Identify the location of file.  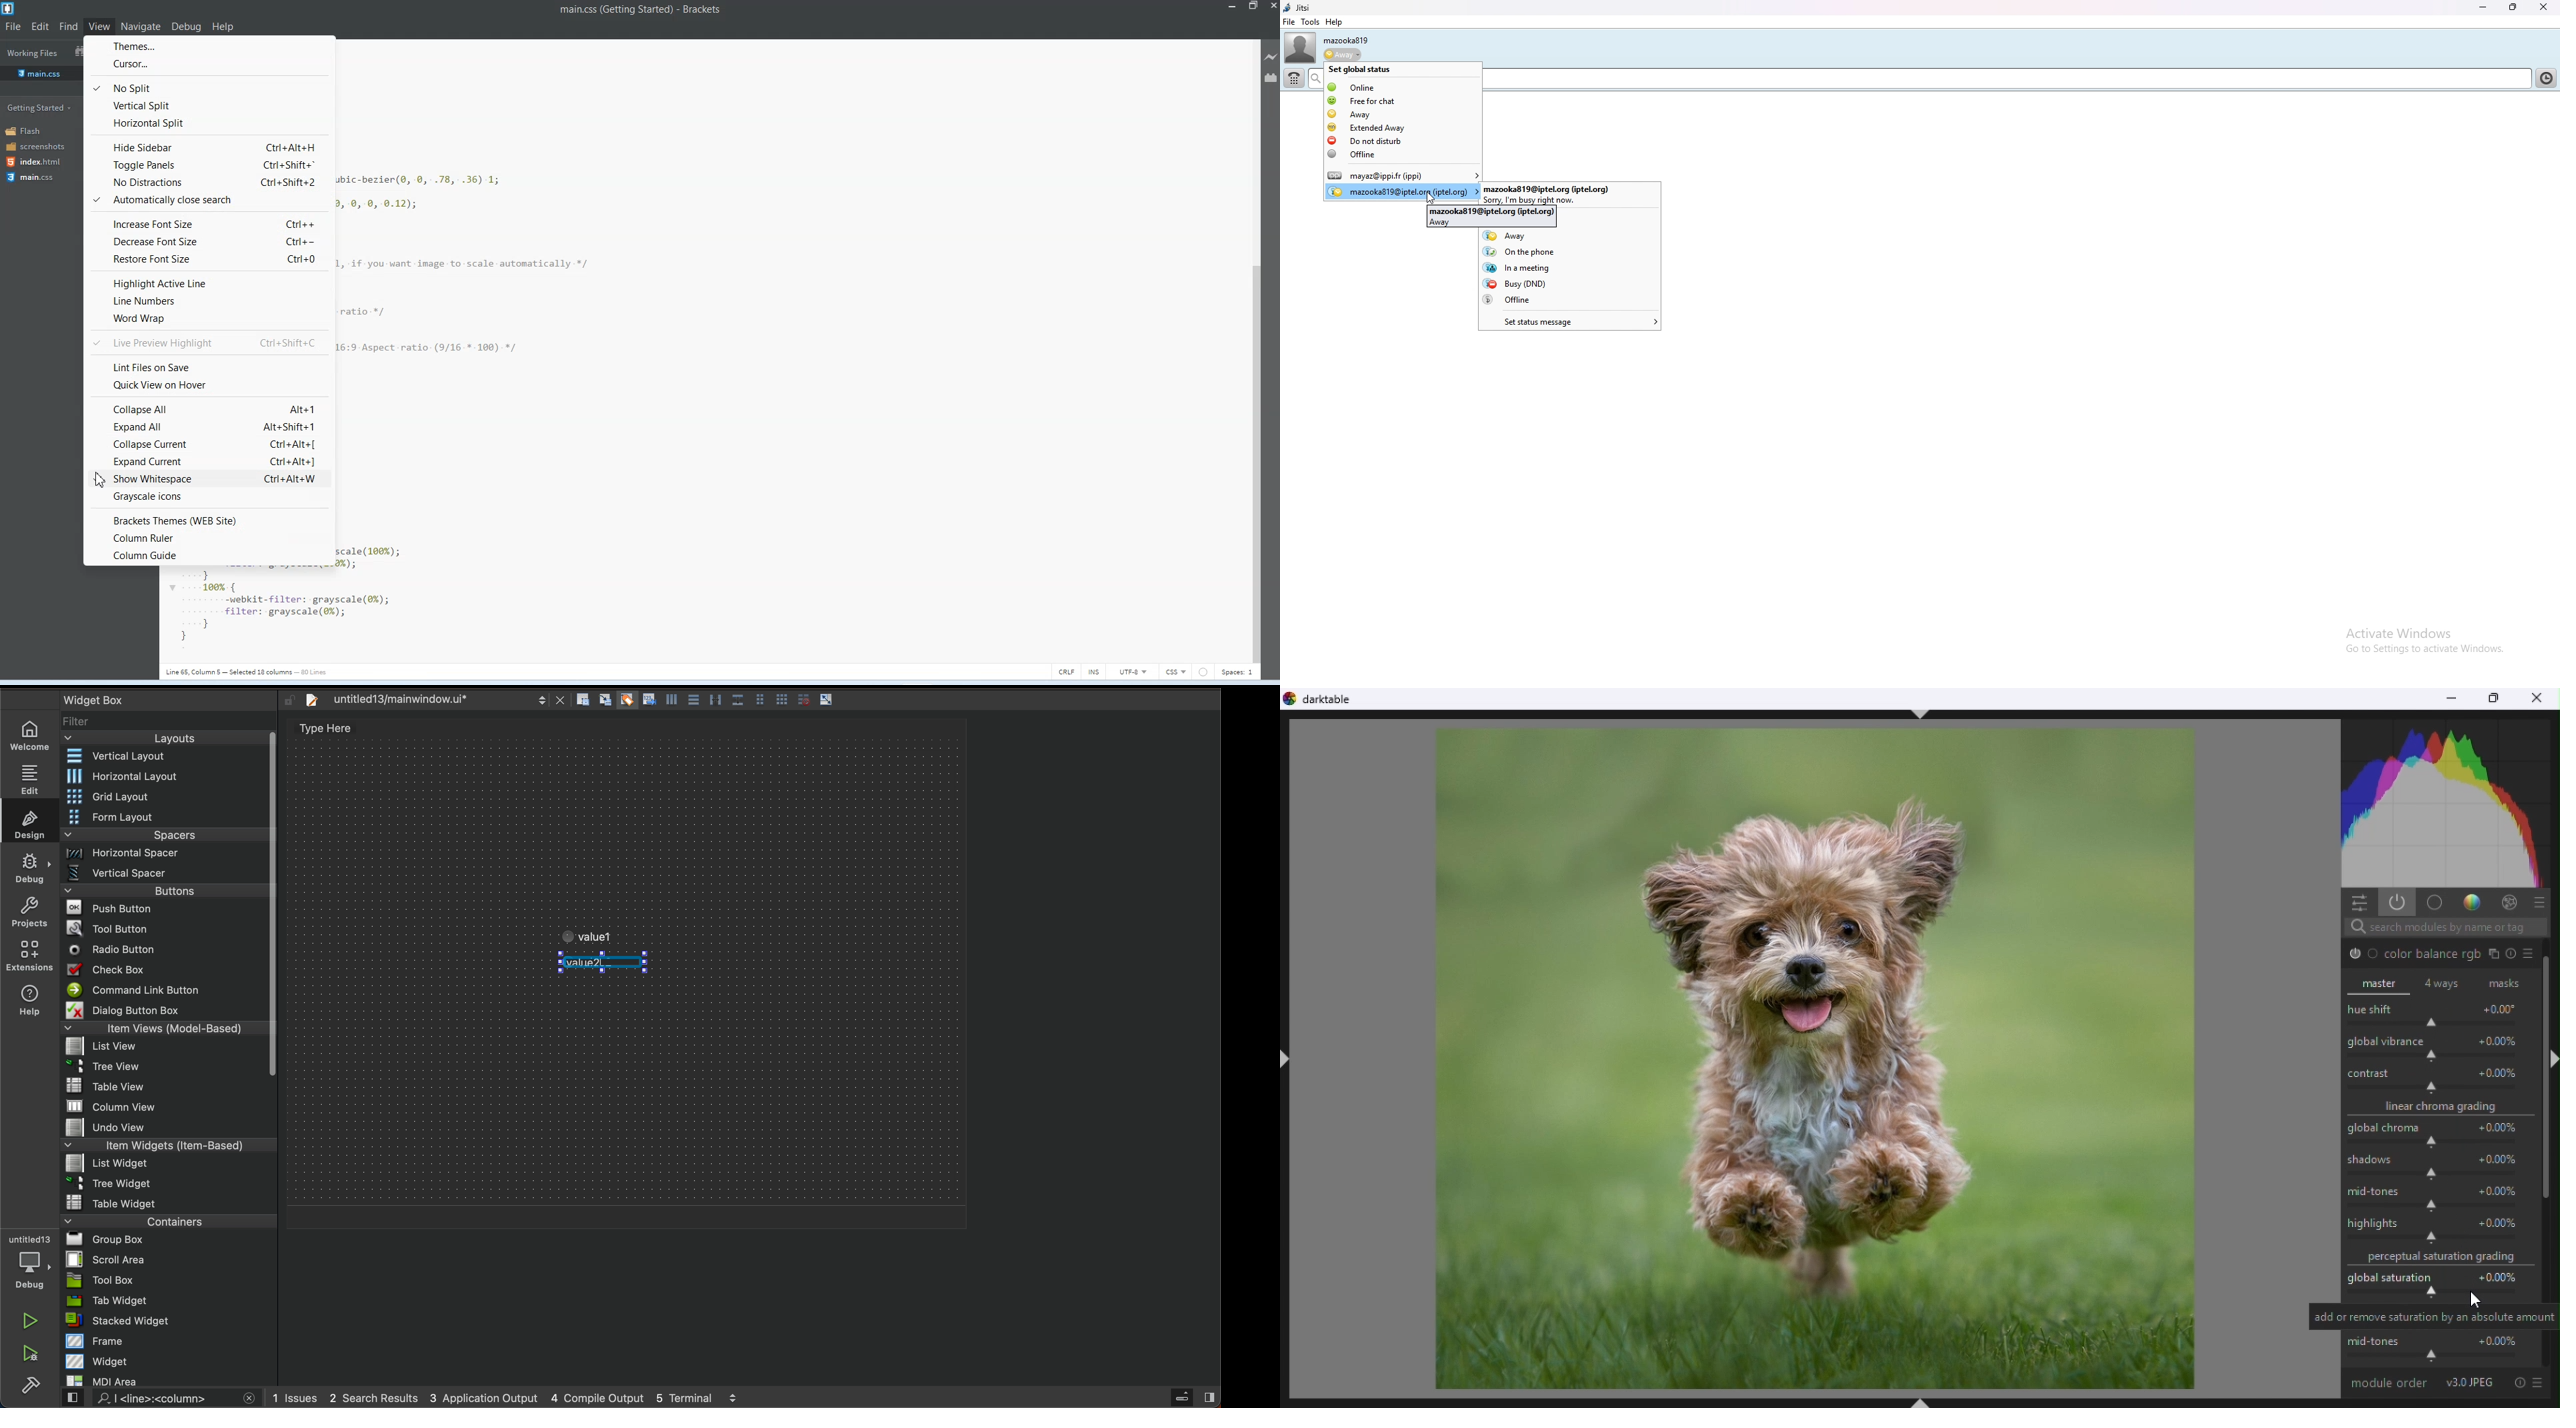
(1289, 22).